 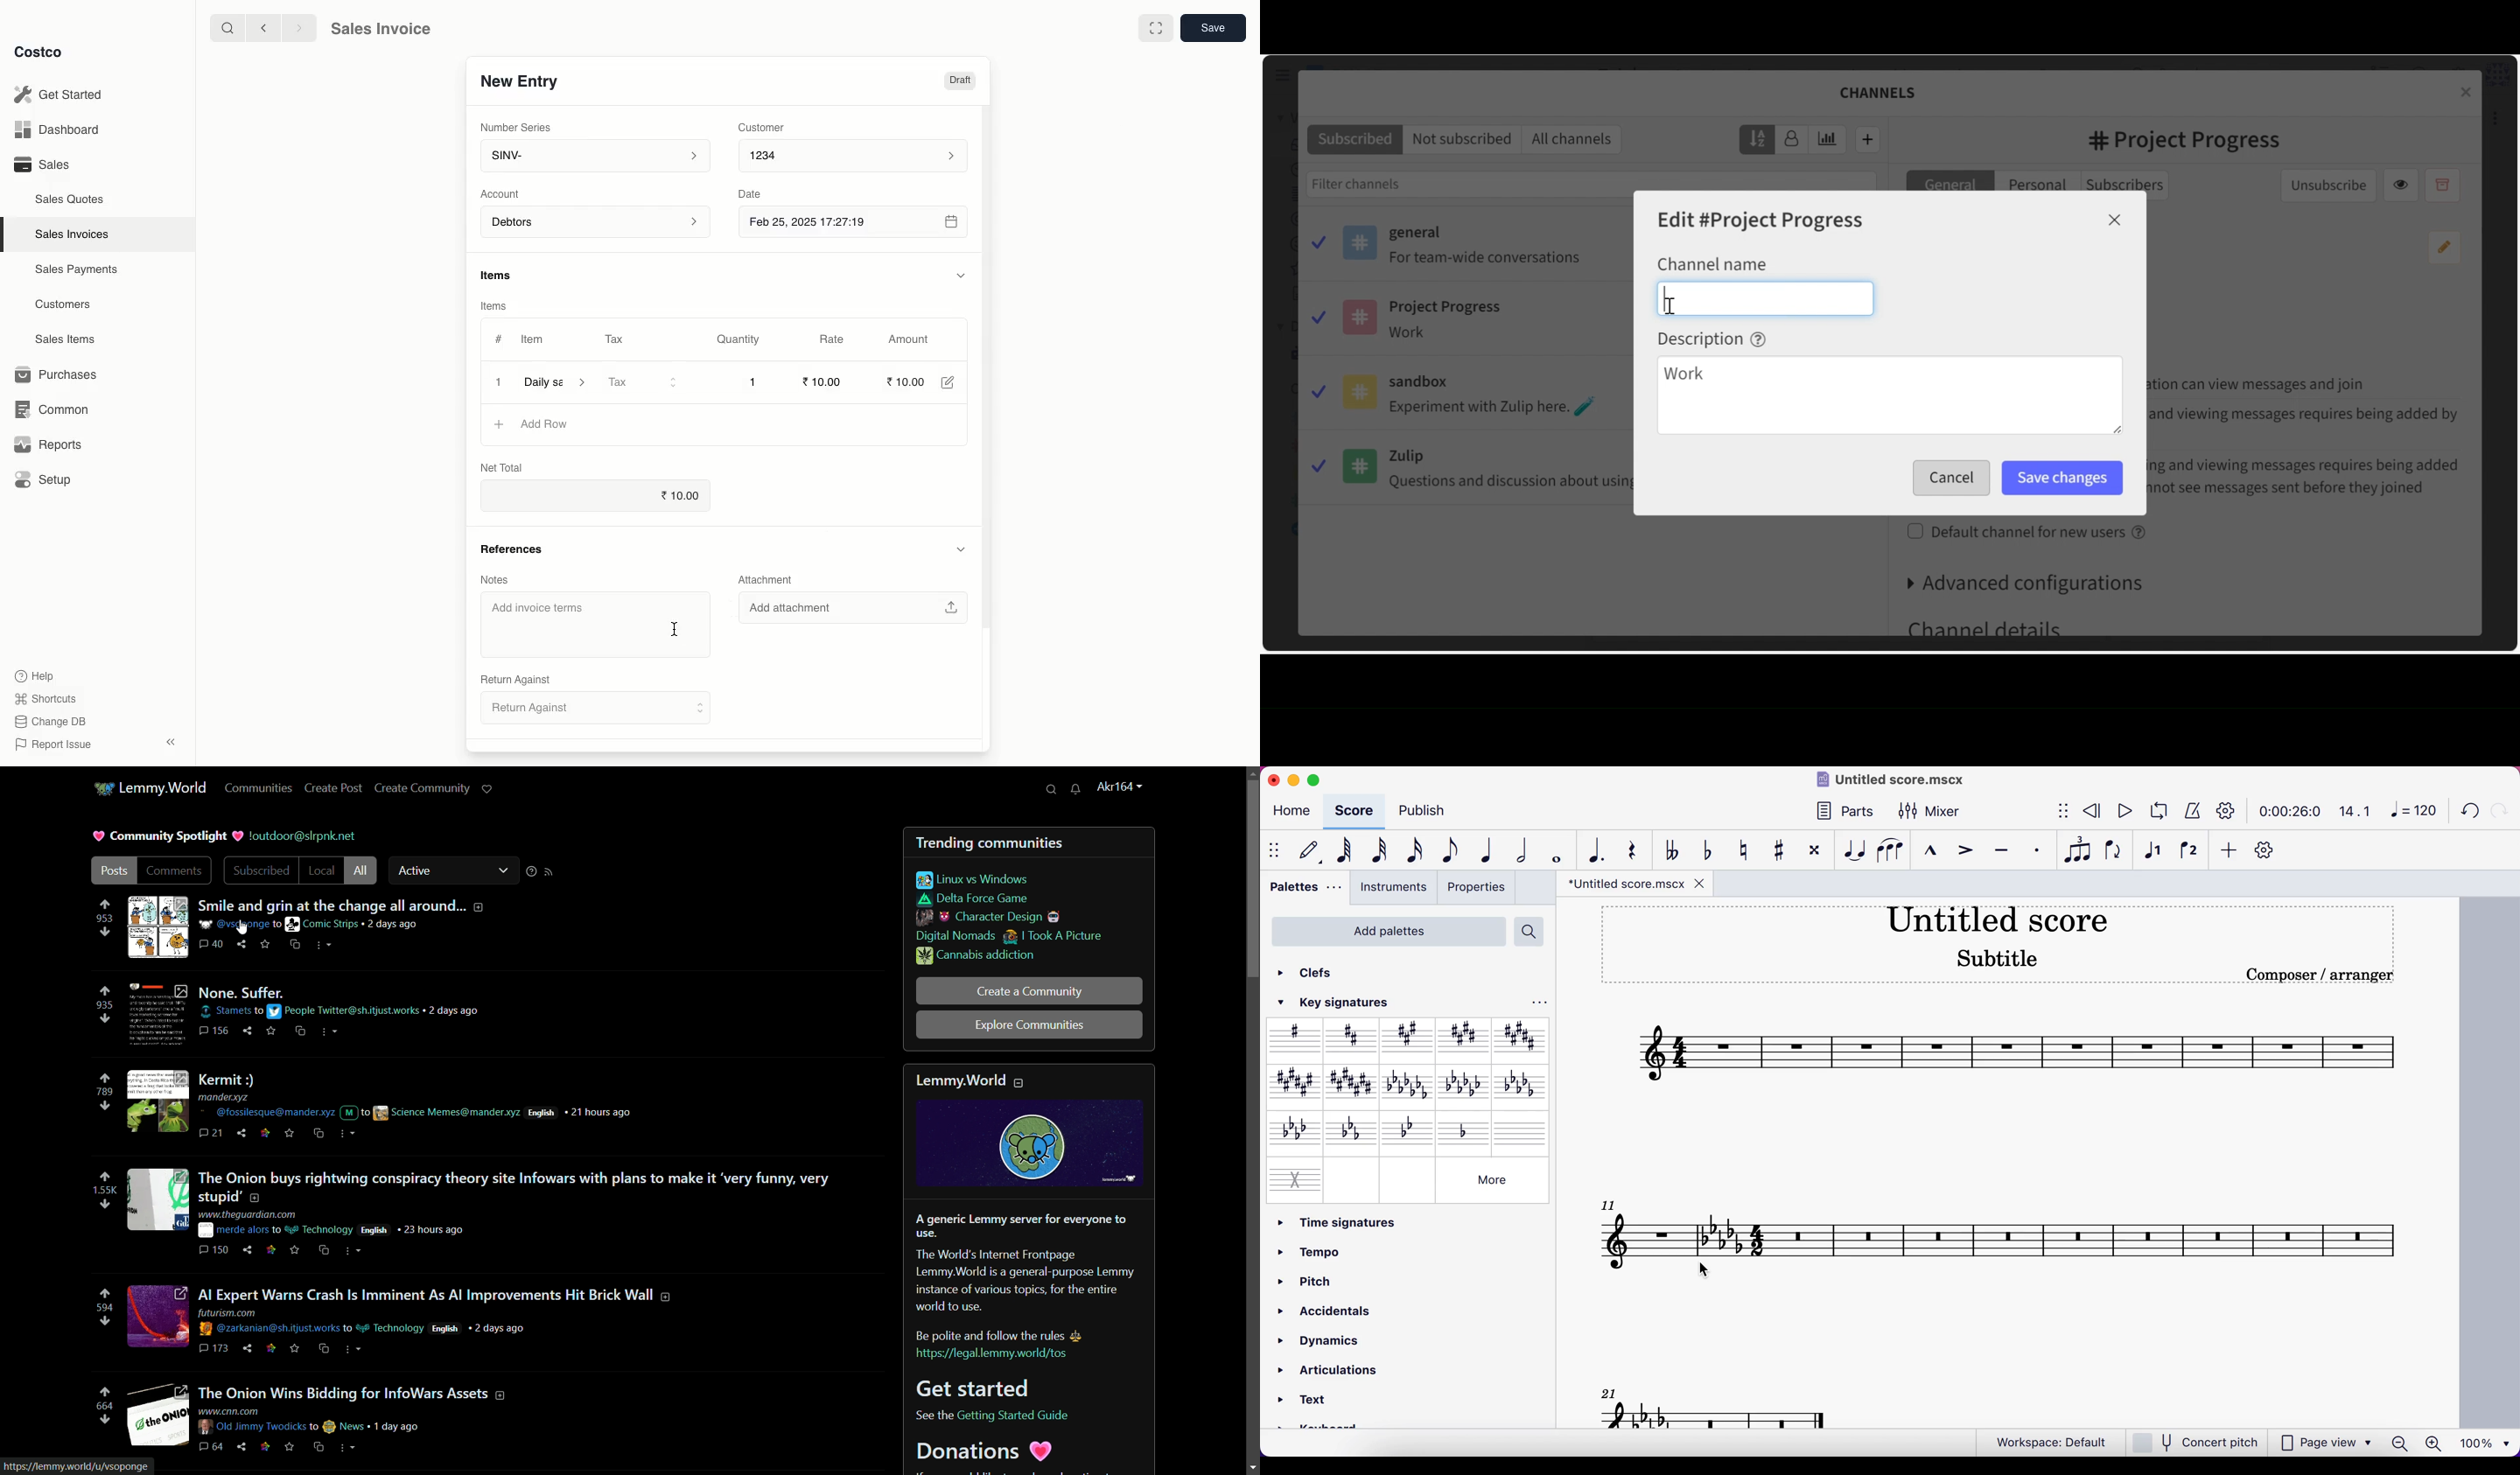 What do you see at coordinates (1520, 1086) in the screenshot?
I see `B minor` at bounding box center [1520, 1086].